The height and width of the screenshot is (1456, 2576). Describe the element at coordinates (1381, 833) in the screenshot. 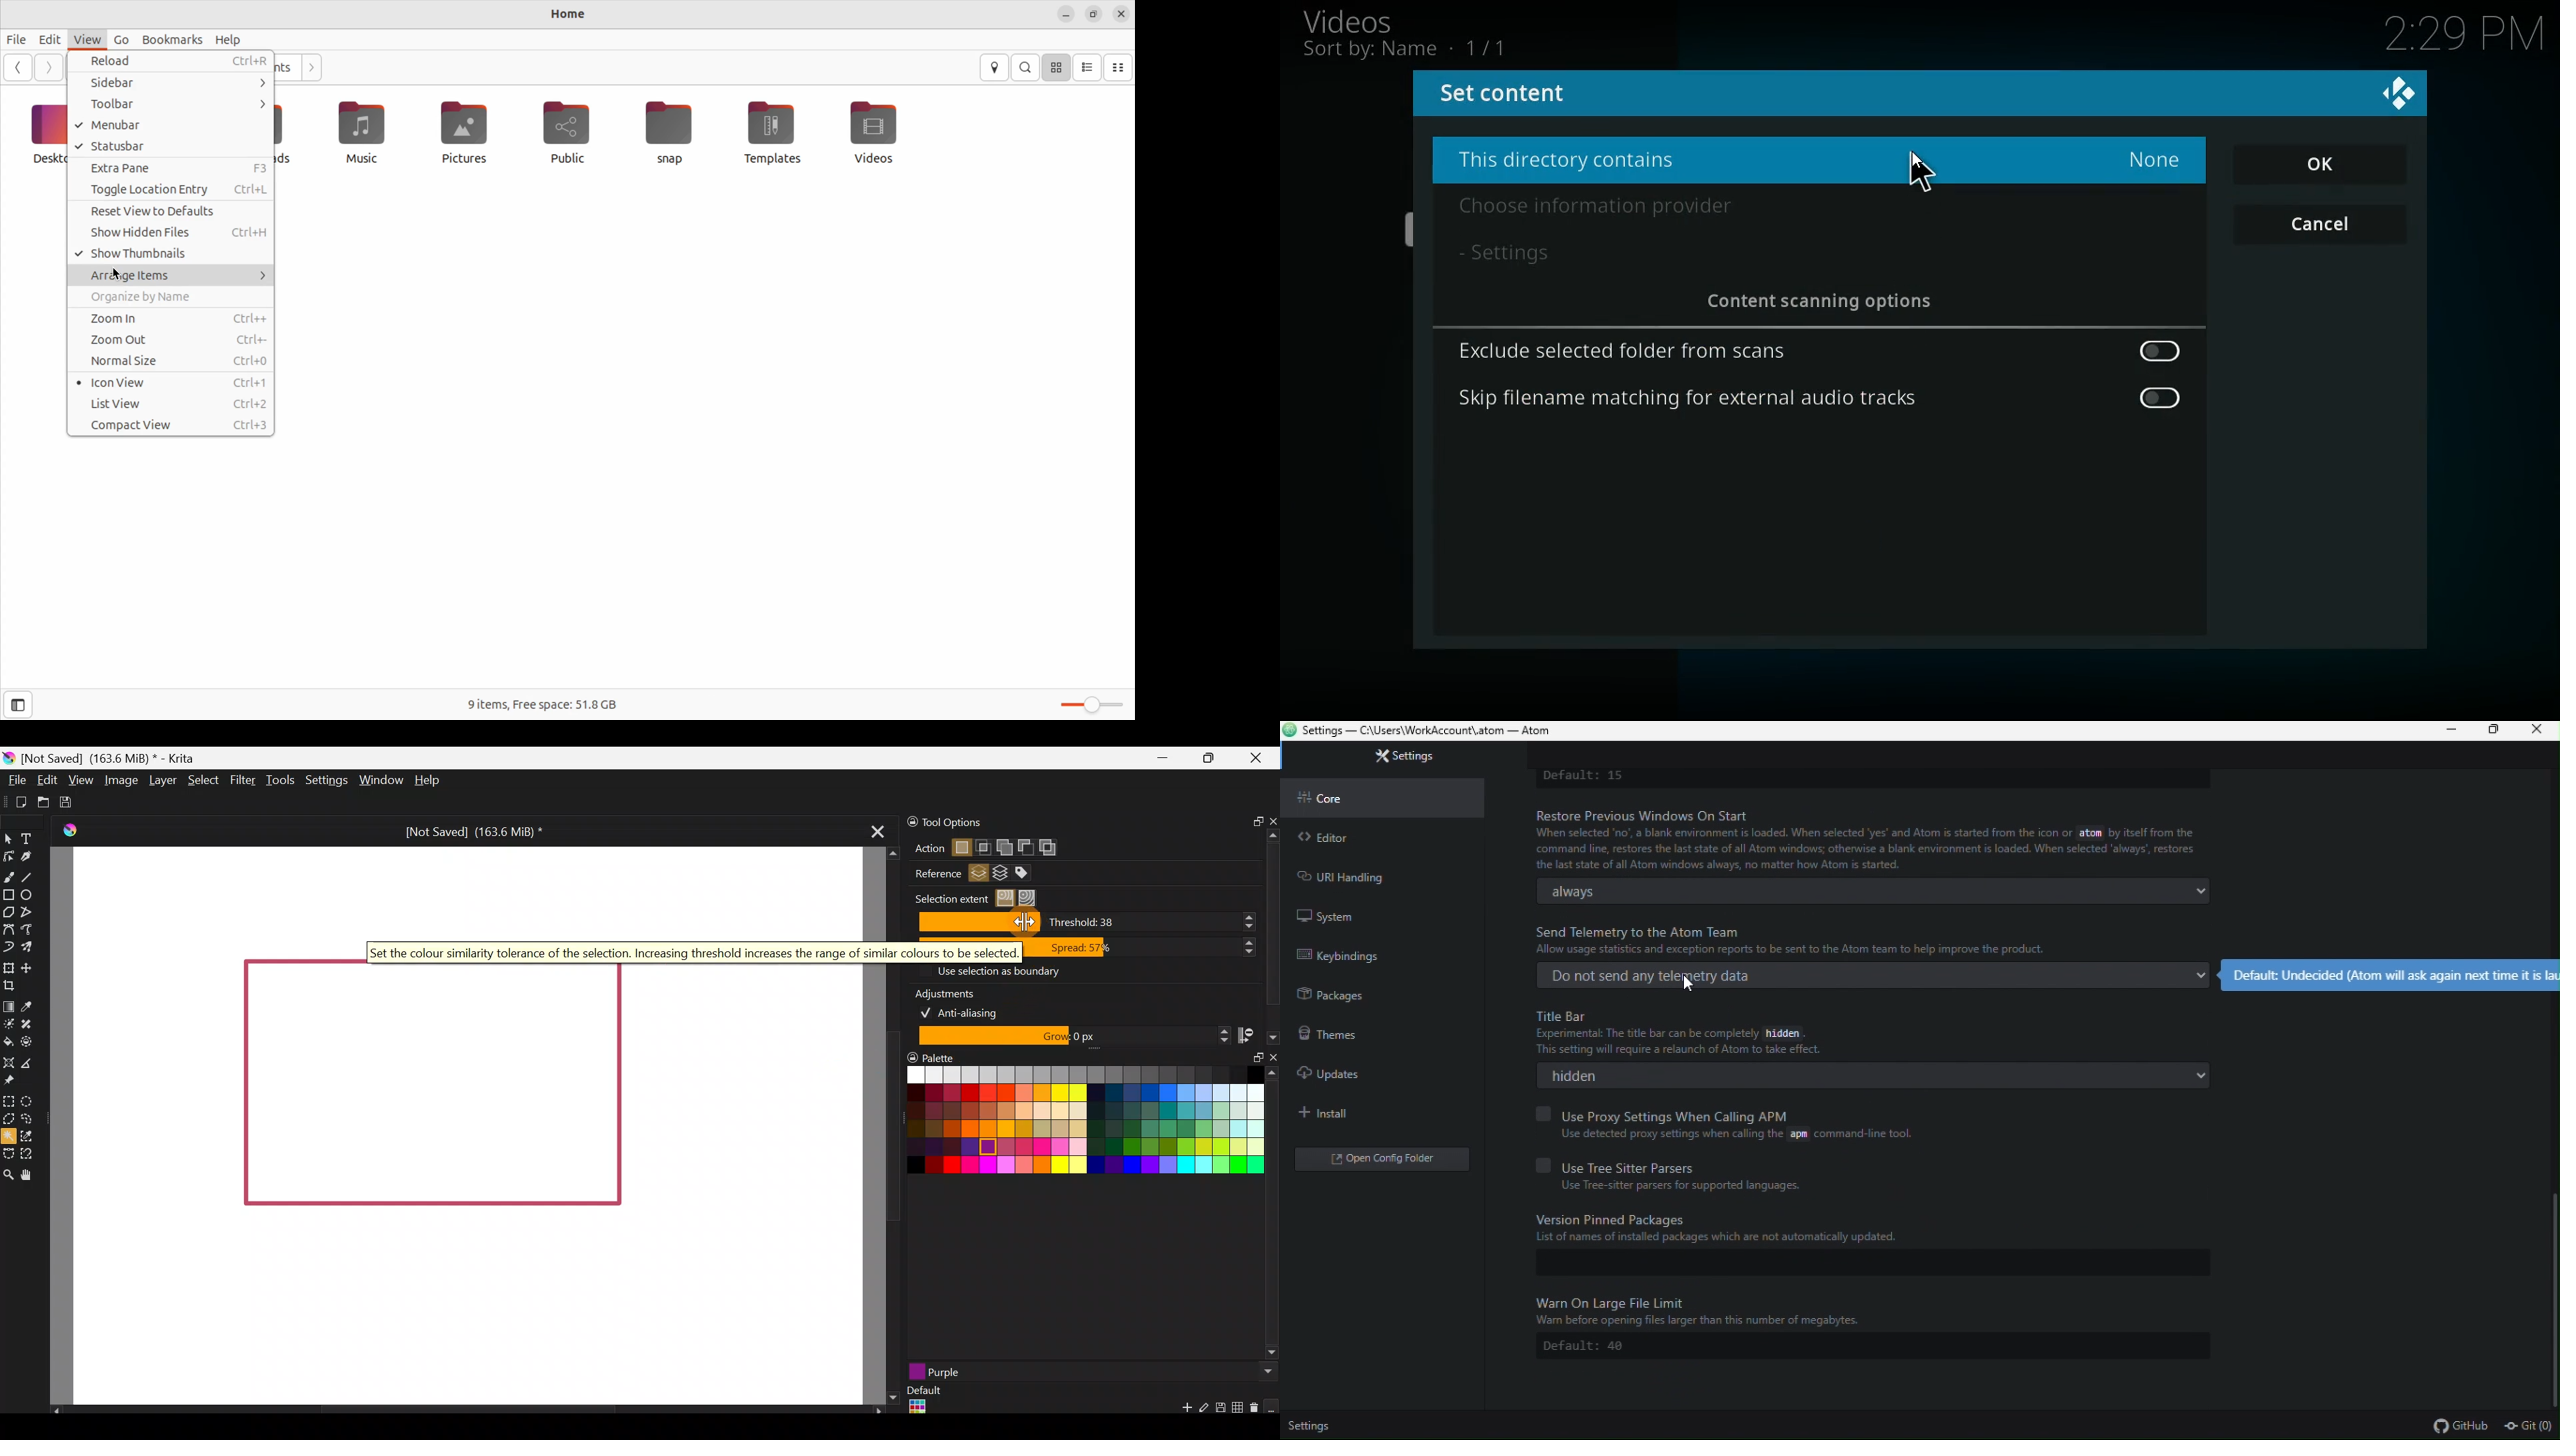

I see `editor` at that location.